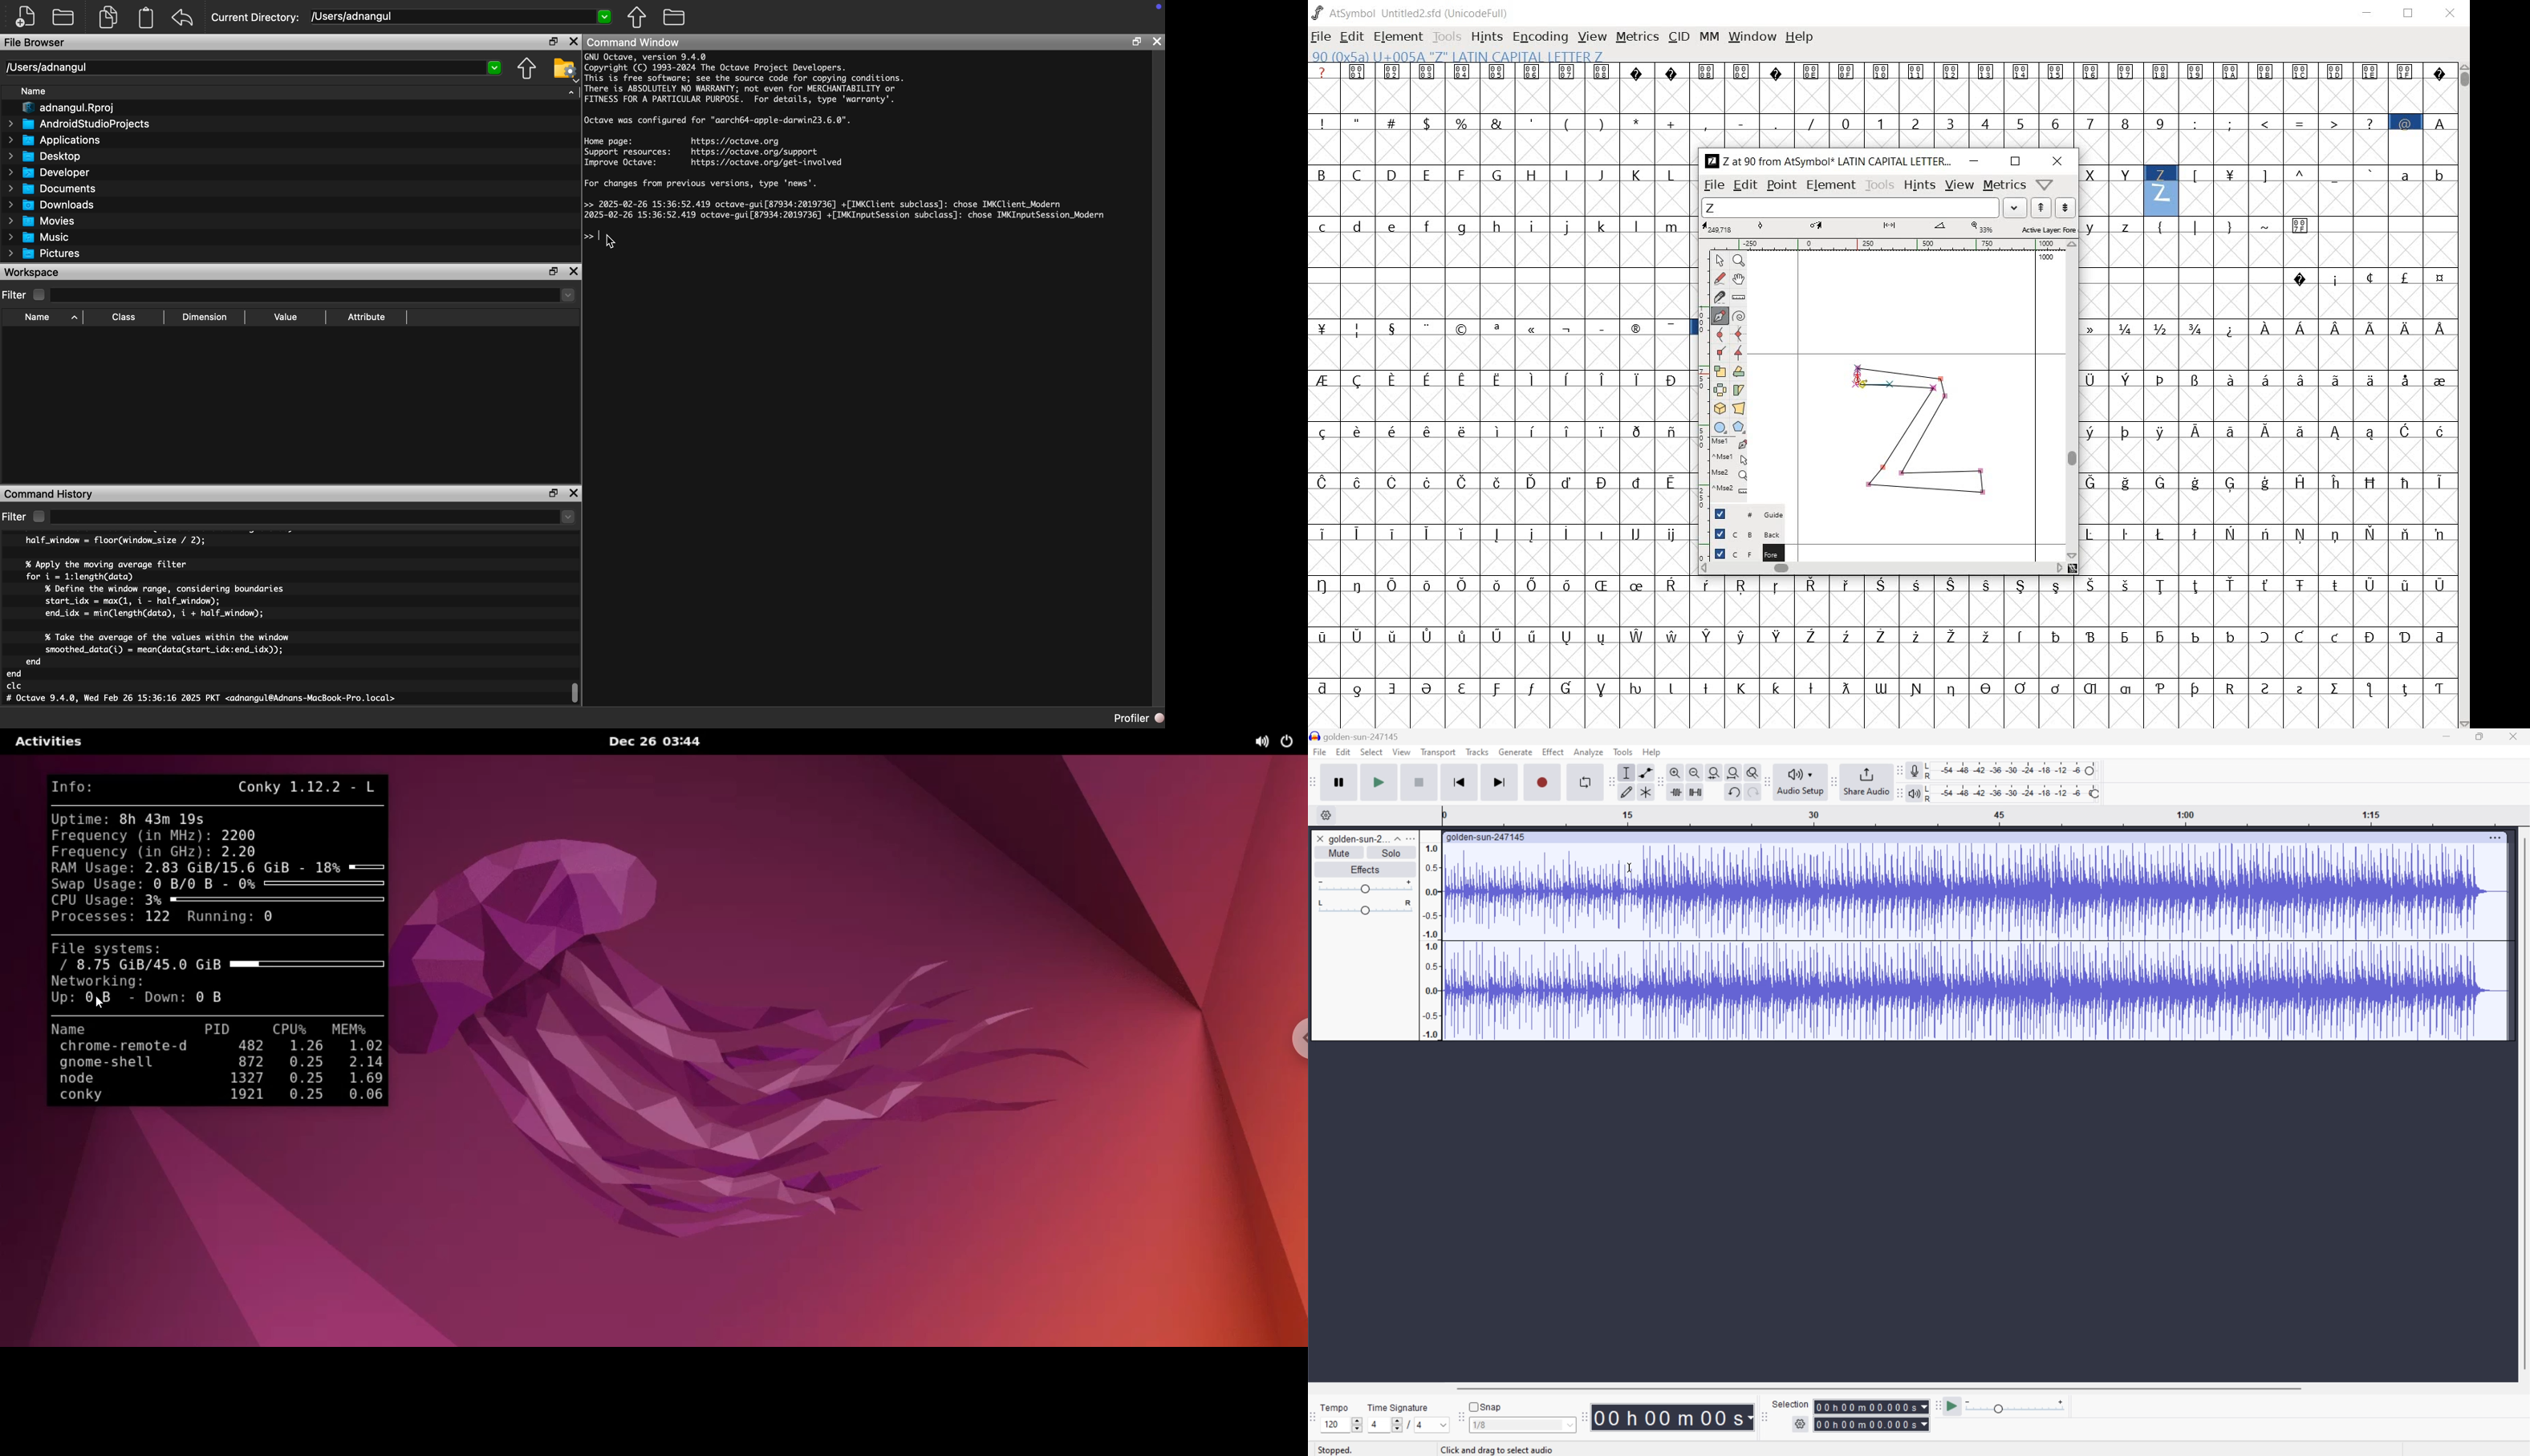 This screenshot has height=1456, width=2548. Describe the element at coordinates (1588, 751) in the screenshot. I see `Analyze` at that location.